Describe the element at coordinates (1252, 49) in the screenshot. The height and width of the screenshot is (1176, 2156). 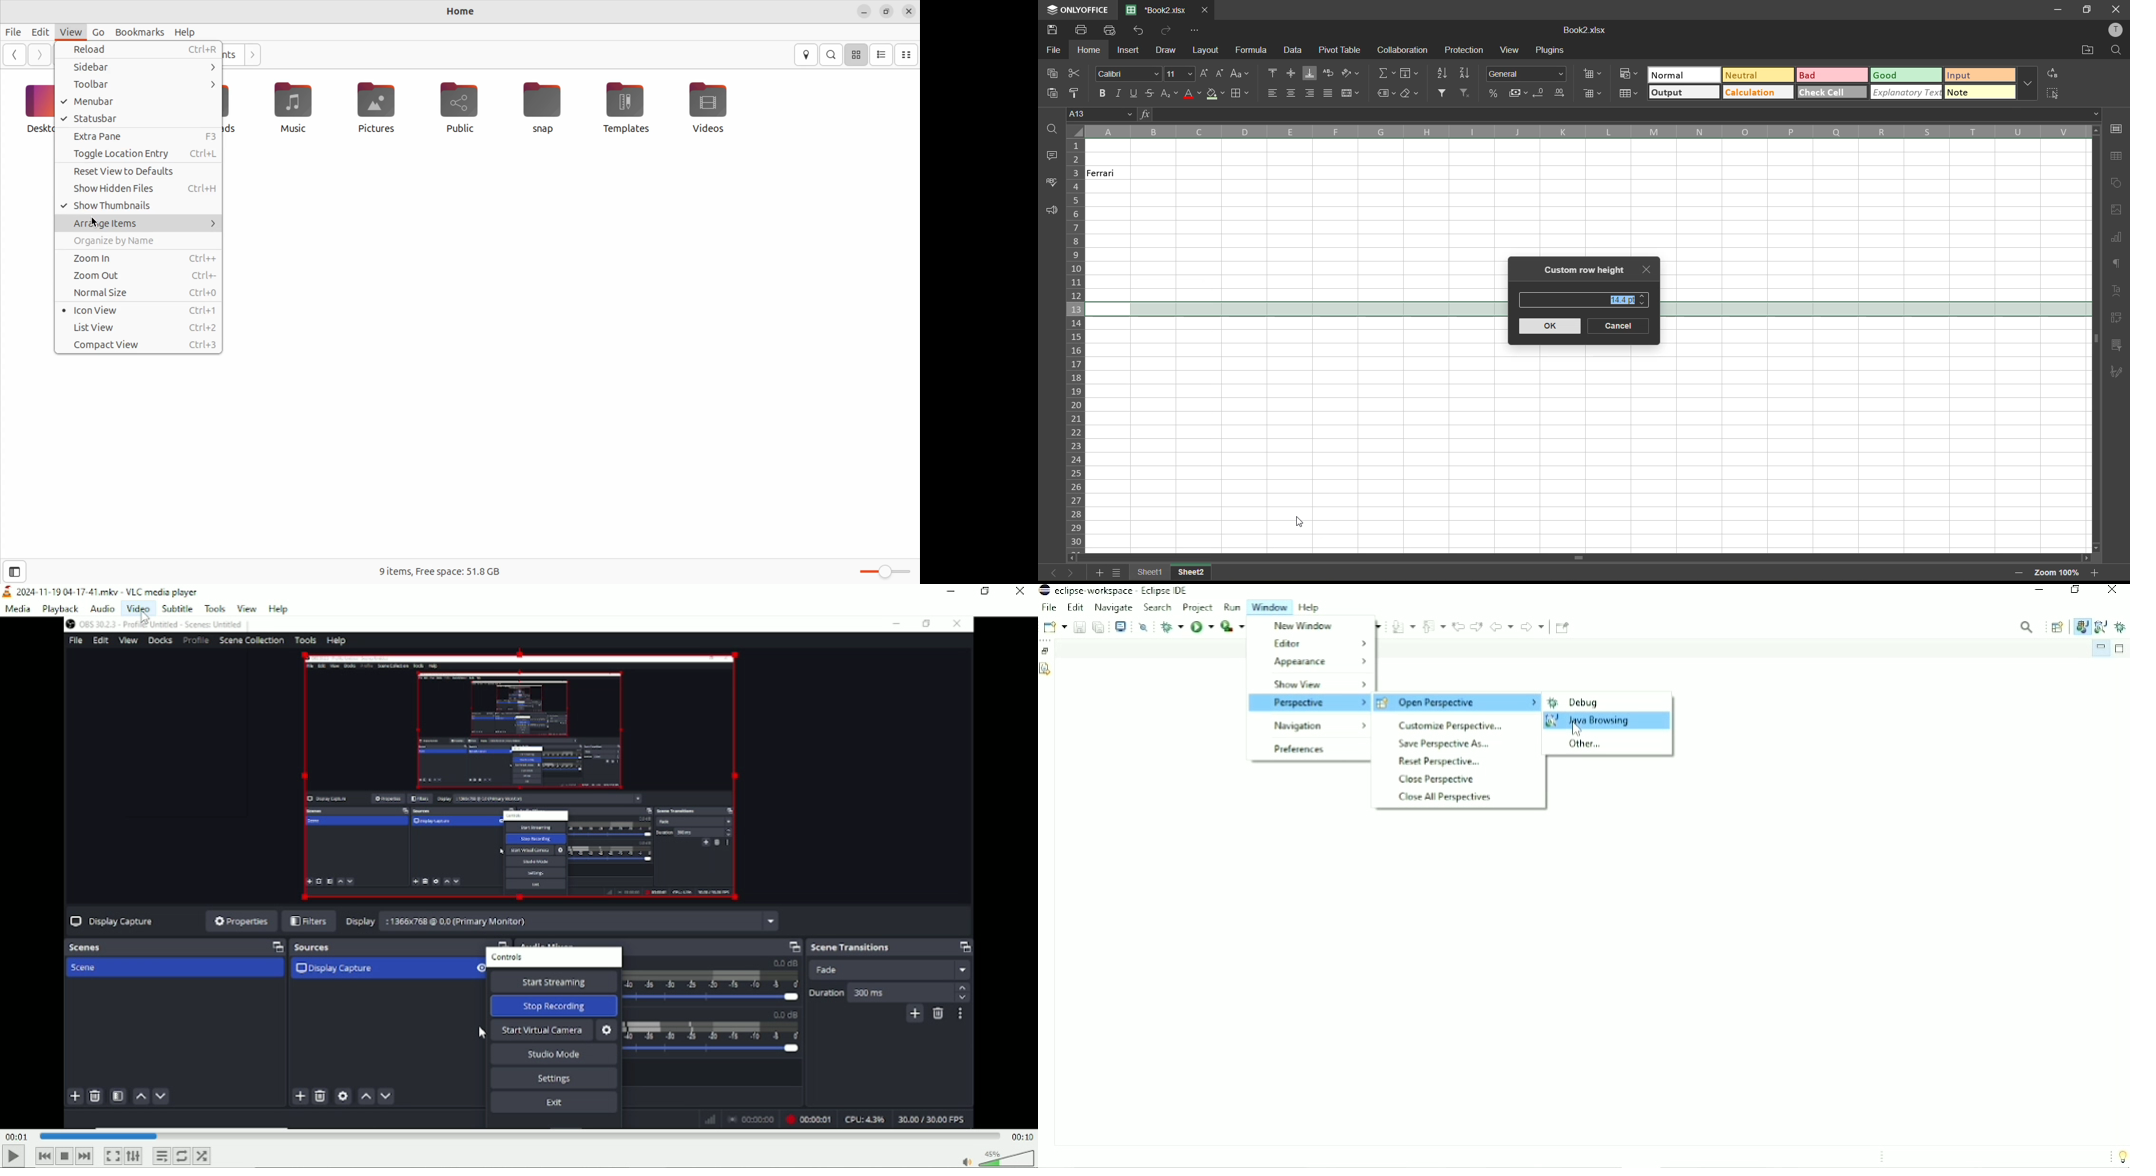
I see `formula` at that location.